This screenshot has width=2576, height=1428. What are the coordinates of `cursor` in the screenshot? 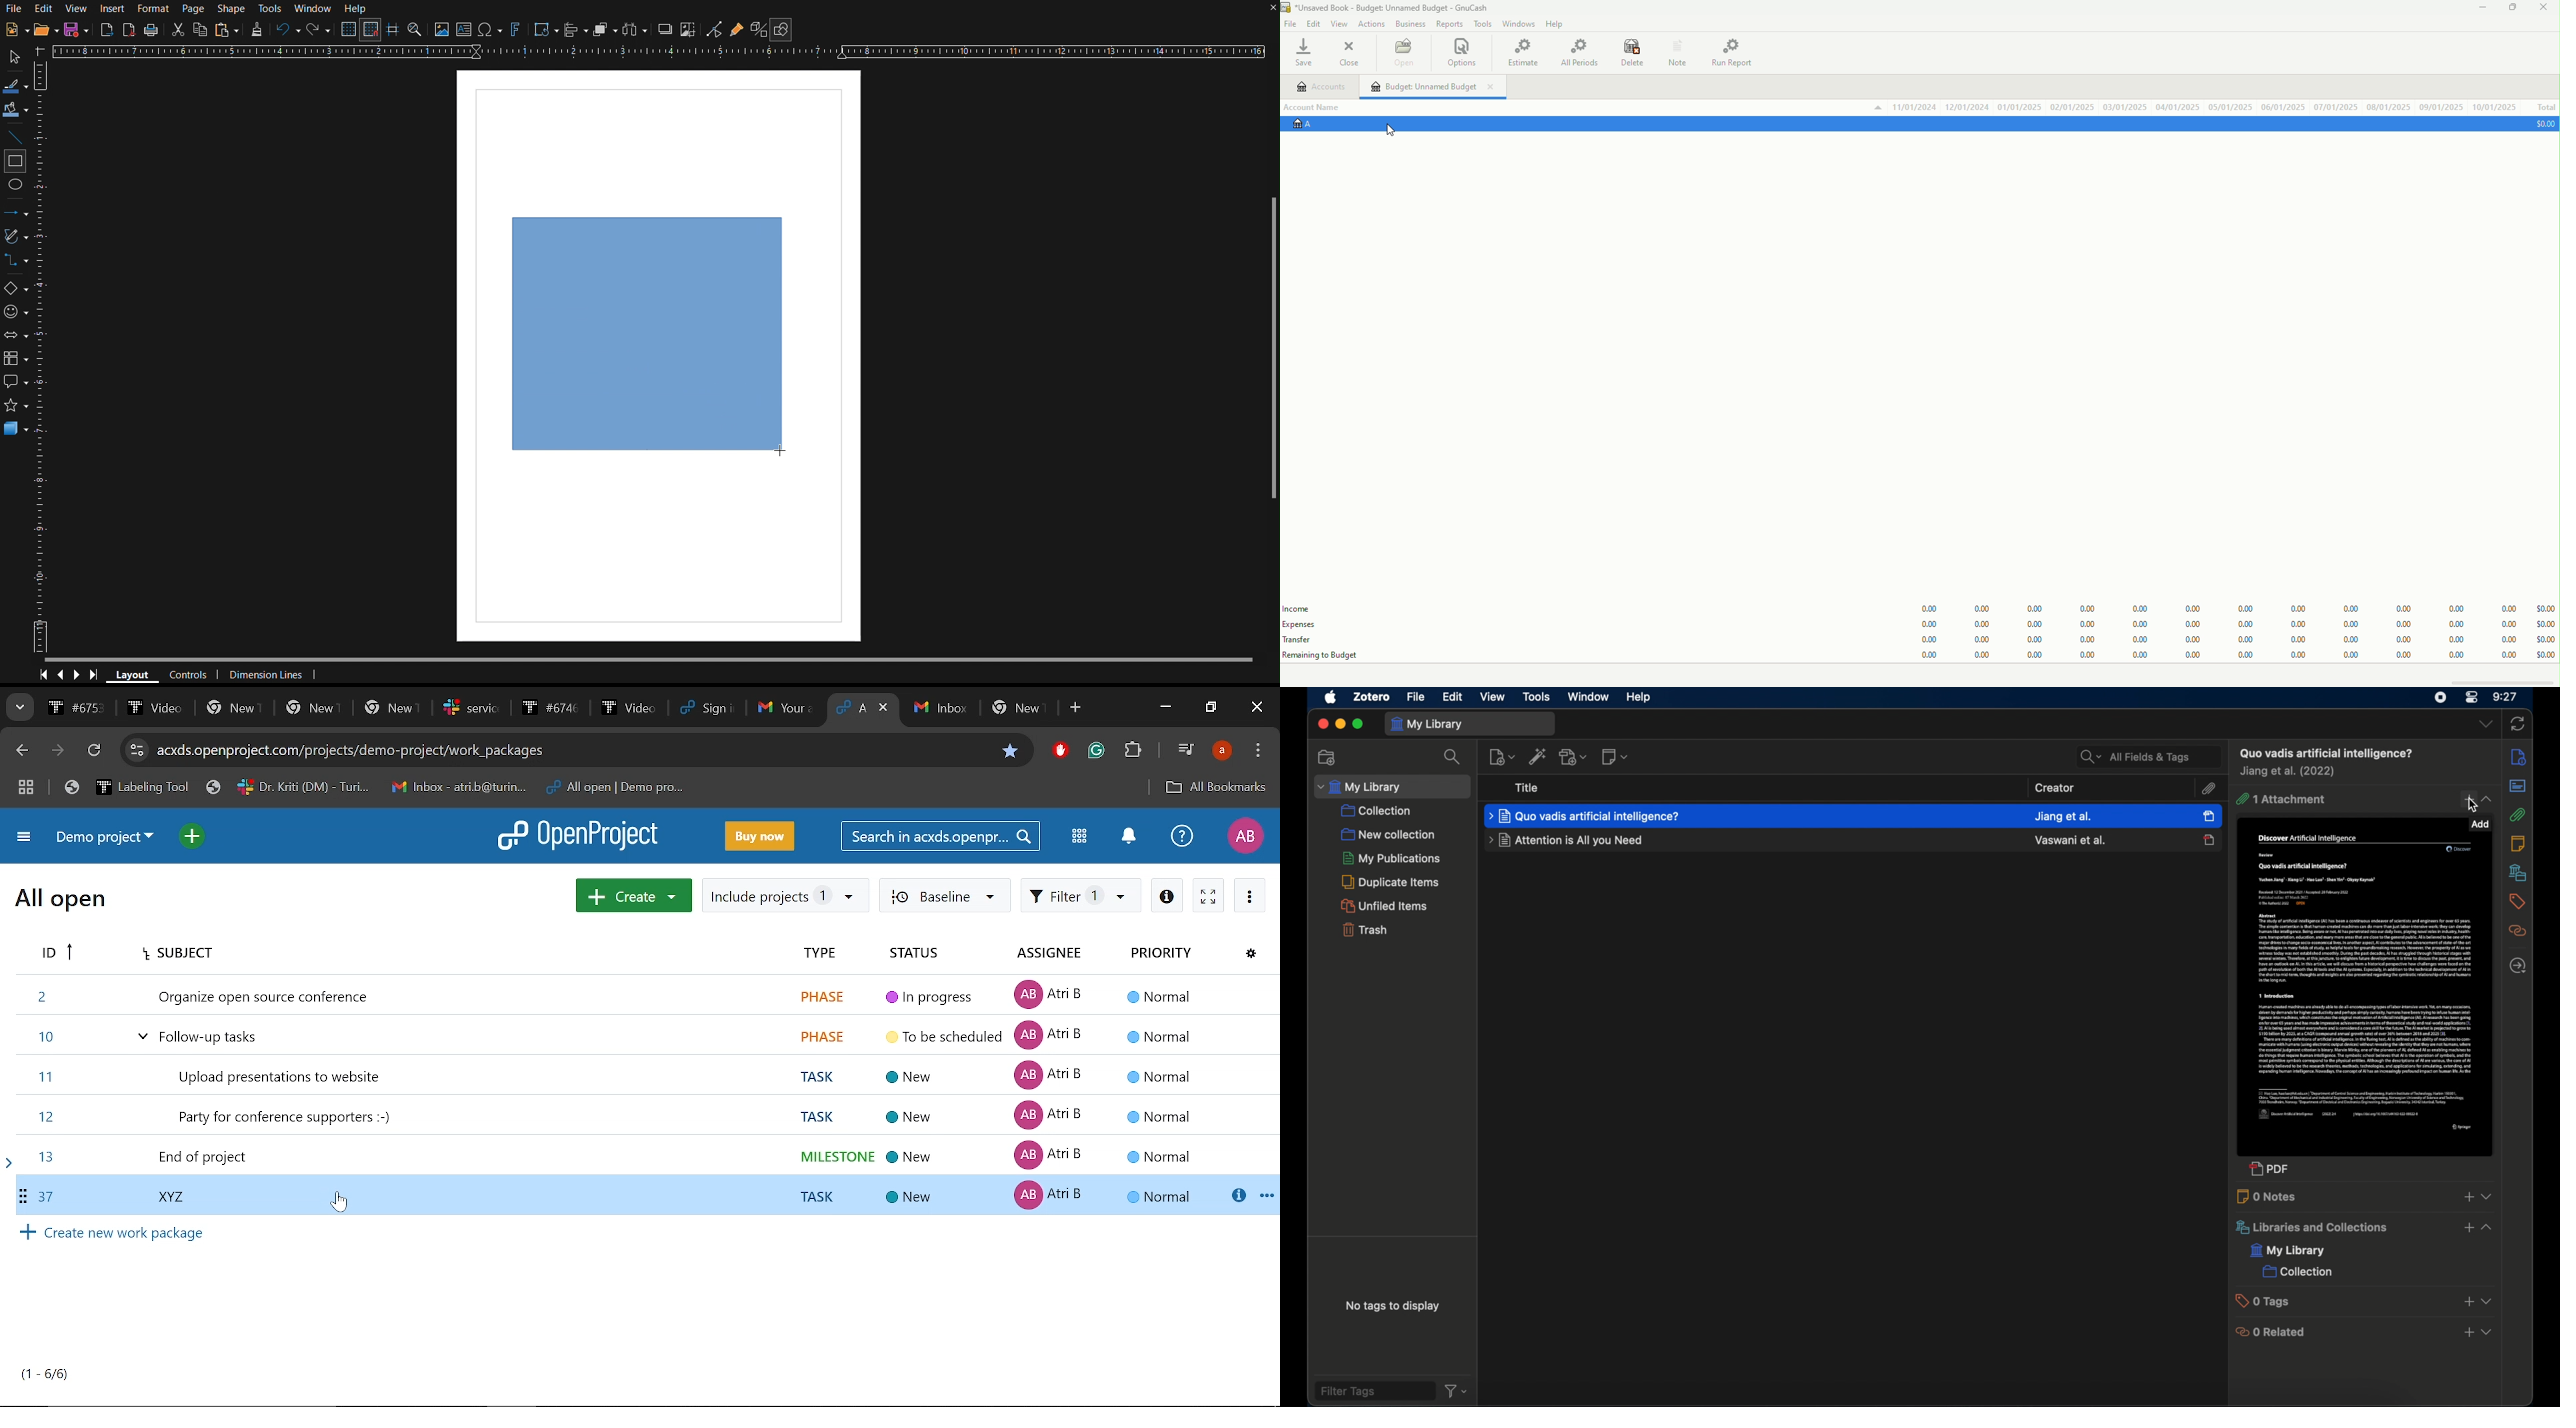 It's located at (346, 1207).